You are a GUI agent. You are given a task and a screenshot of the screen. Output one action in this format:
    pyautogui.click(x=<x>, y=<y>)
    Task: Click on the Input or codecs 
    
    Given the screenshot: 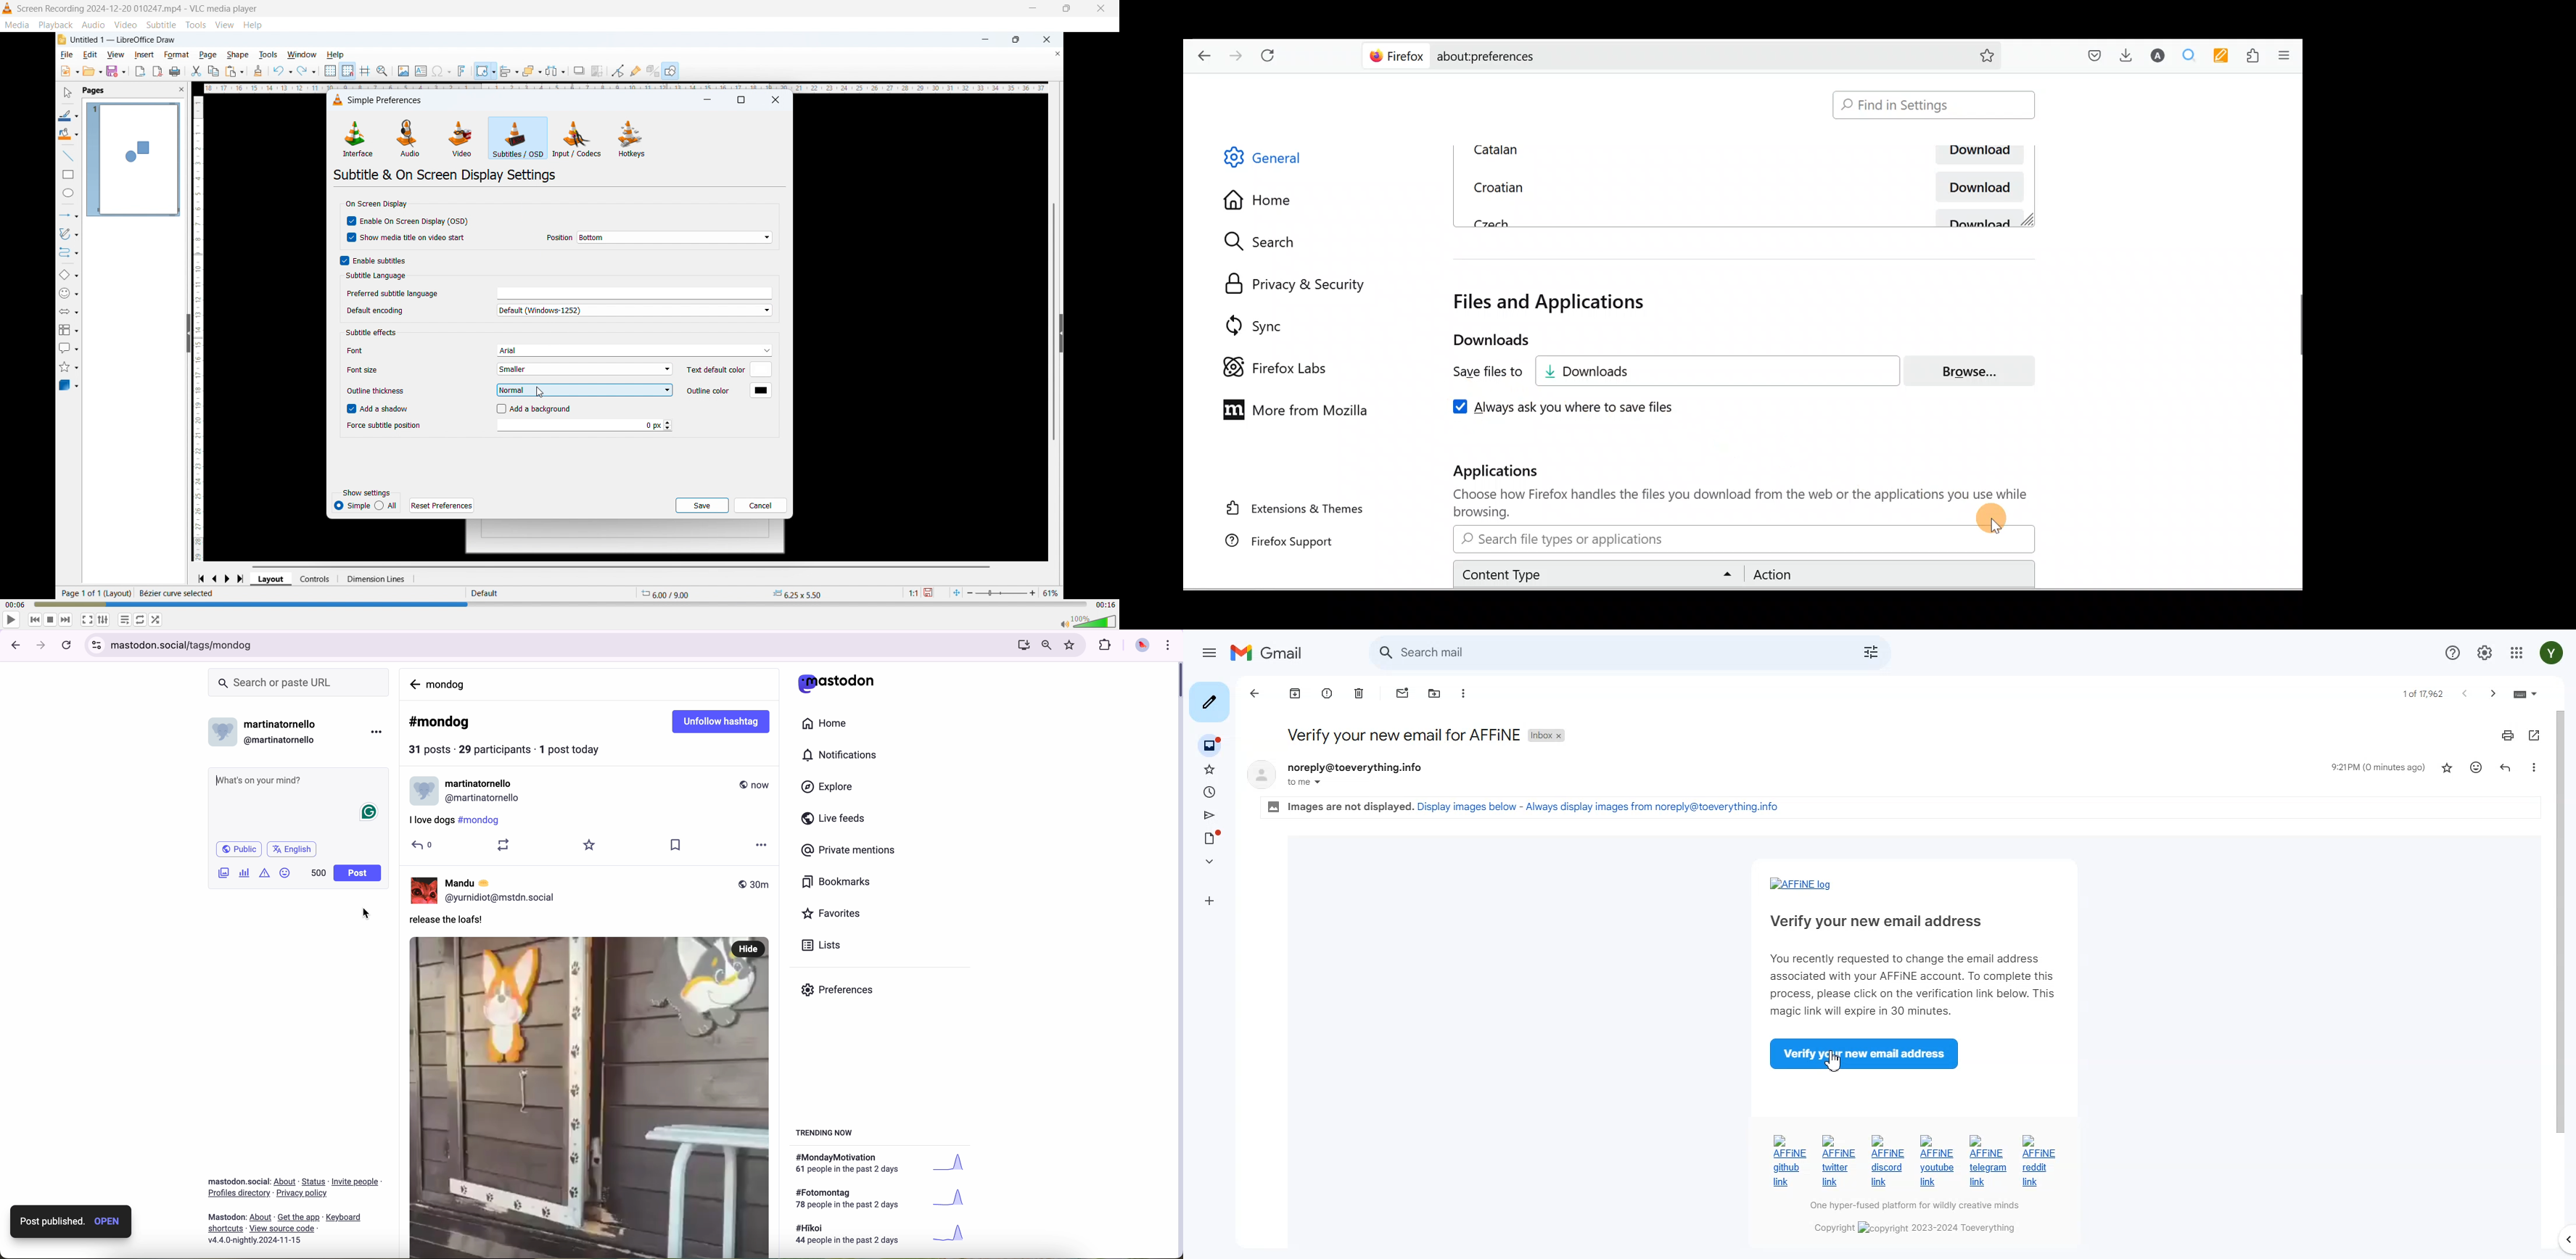 What is the action you would take?
    pyautogui.click(x=577, y=139)
    